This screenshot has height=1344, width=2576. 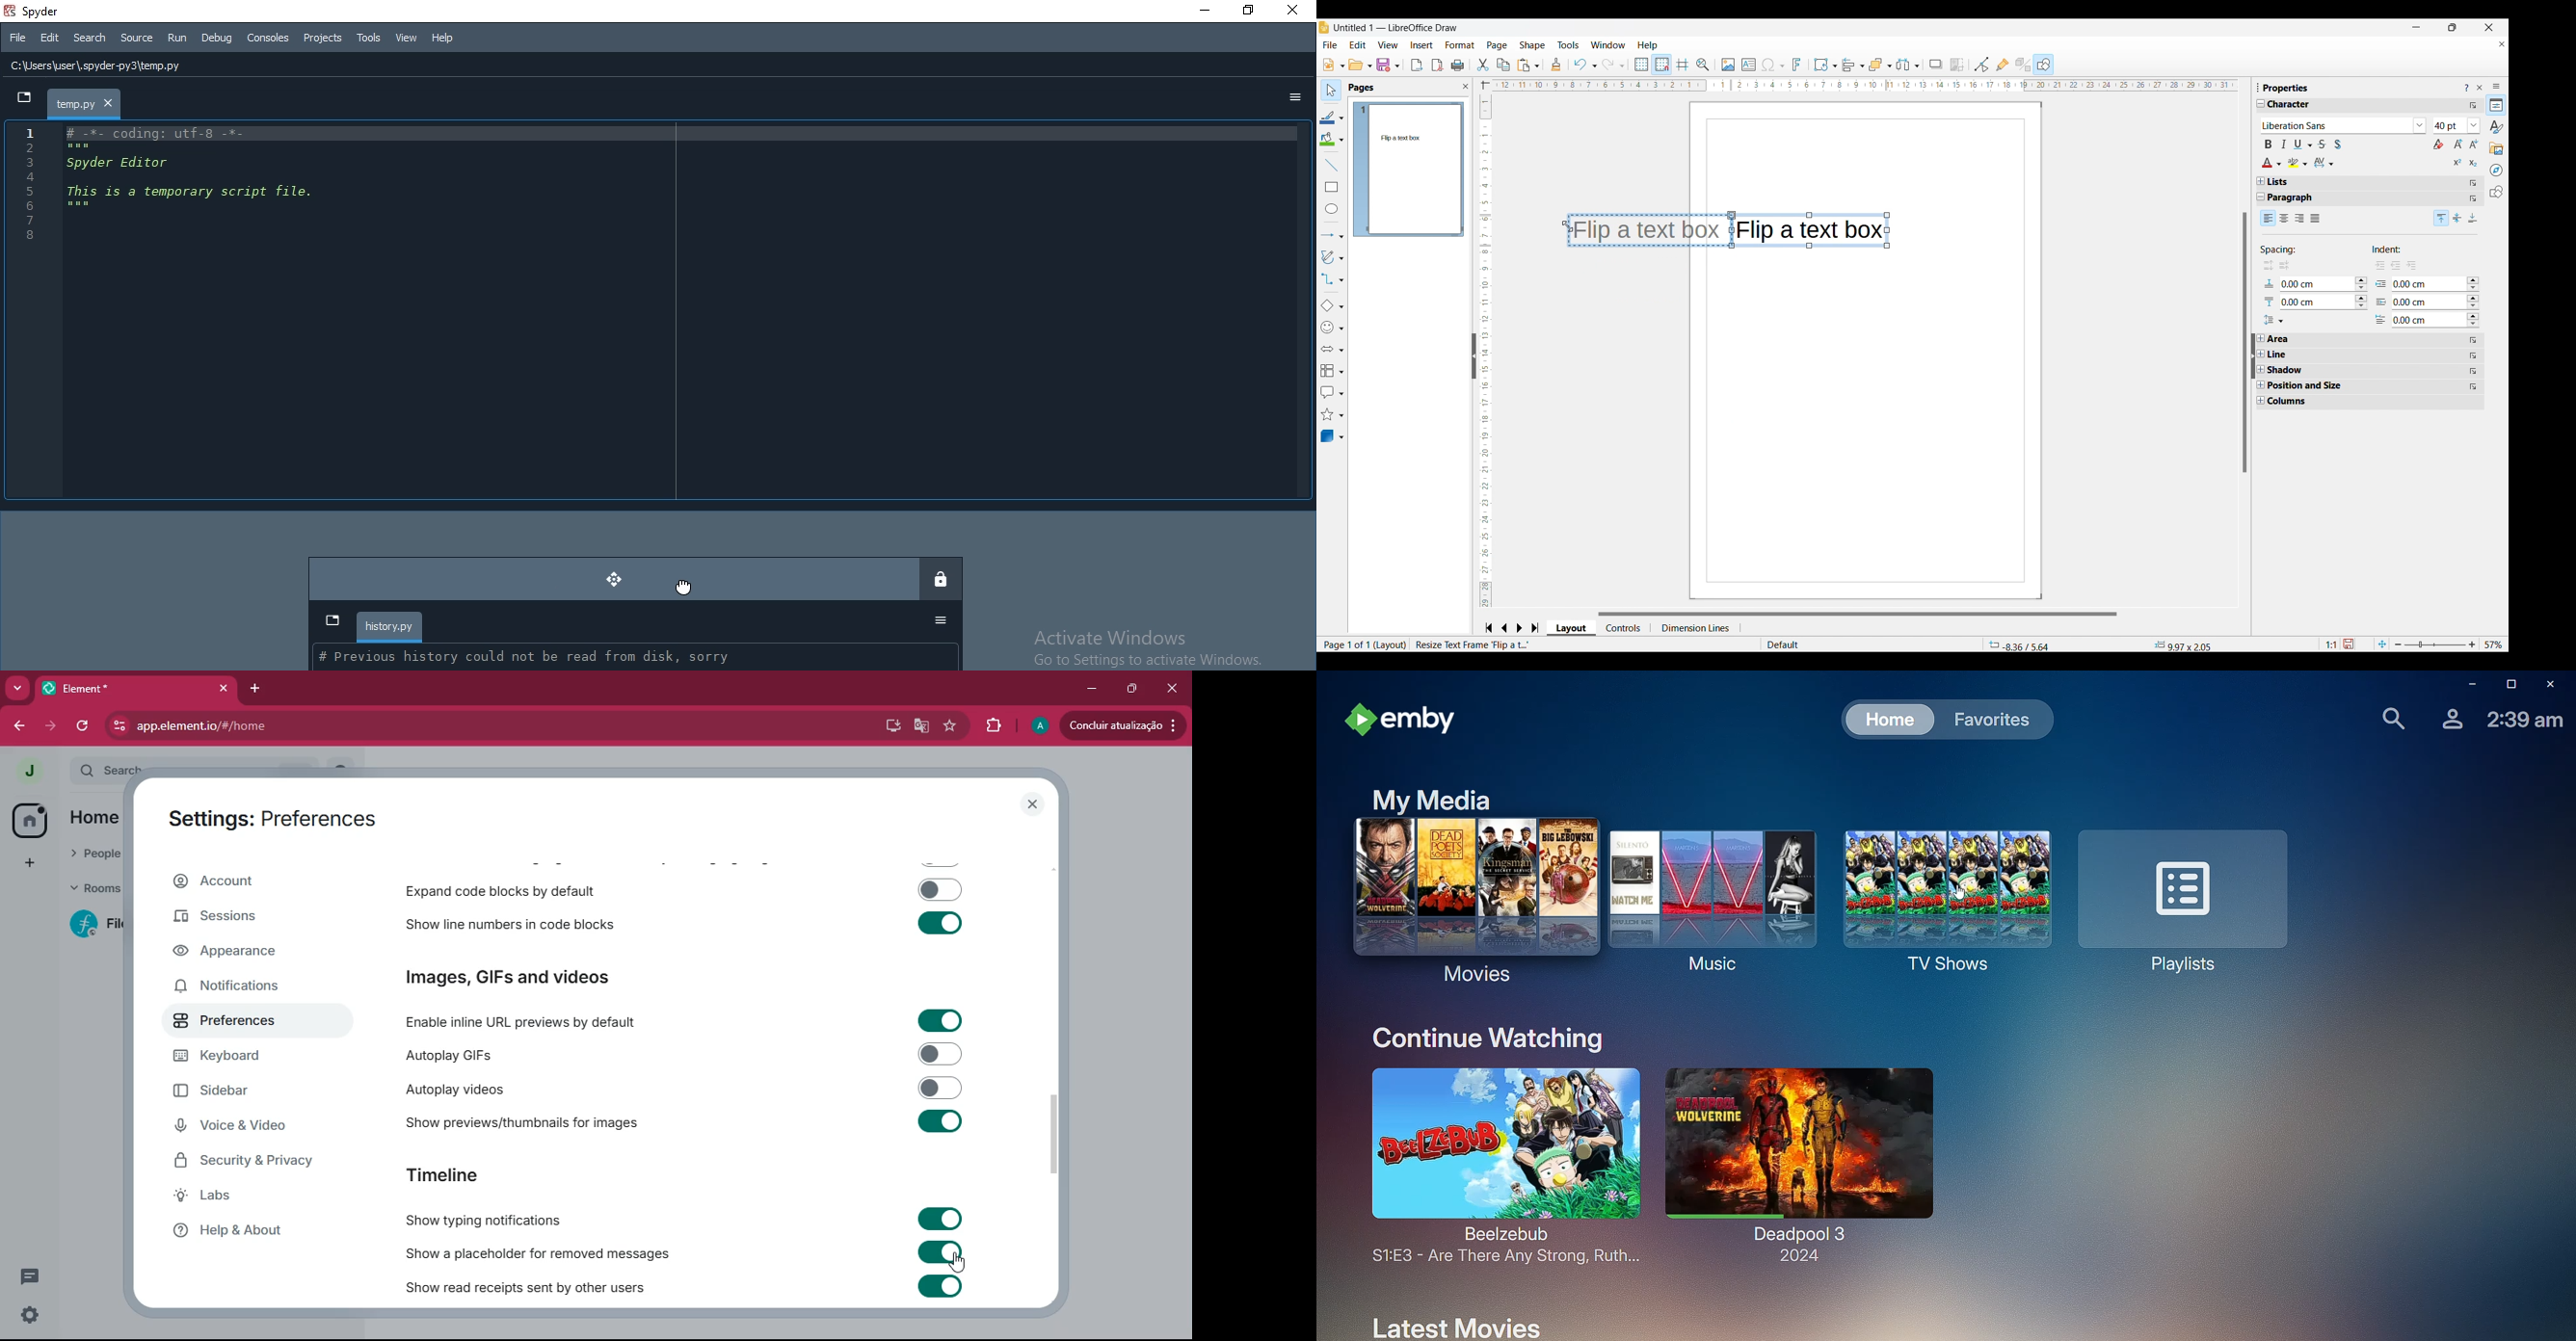 I want to click on account, so click(x=255, y=880).